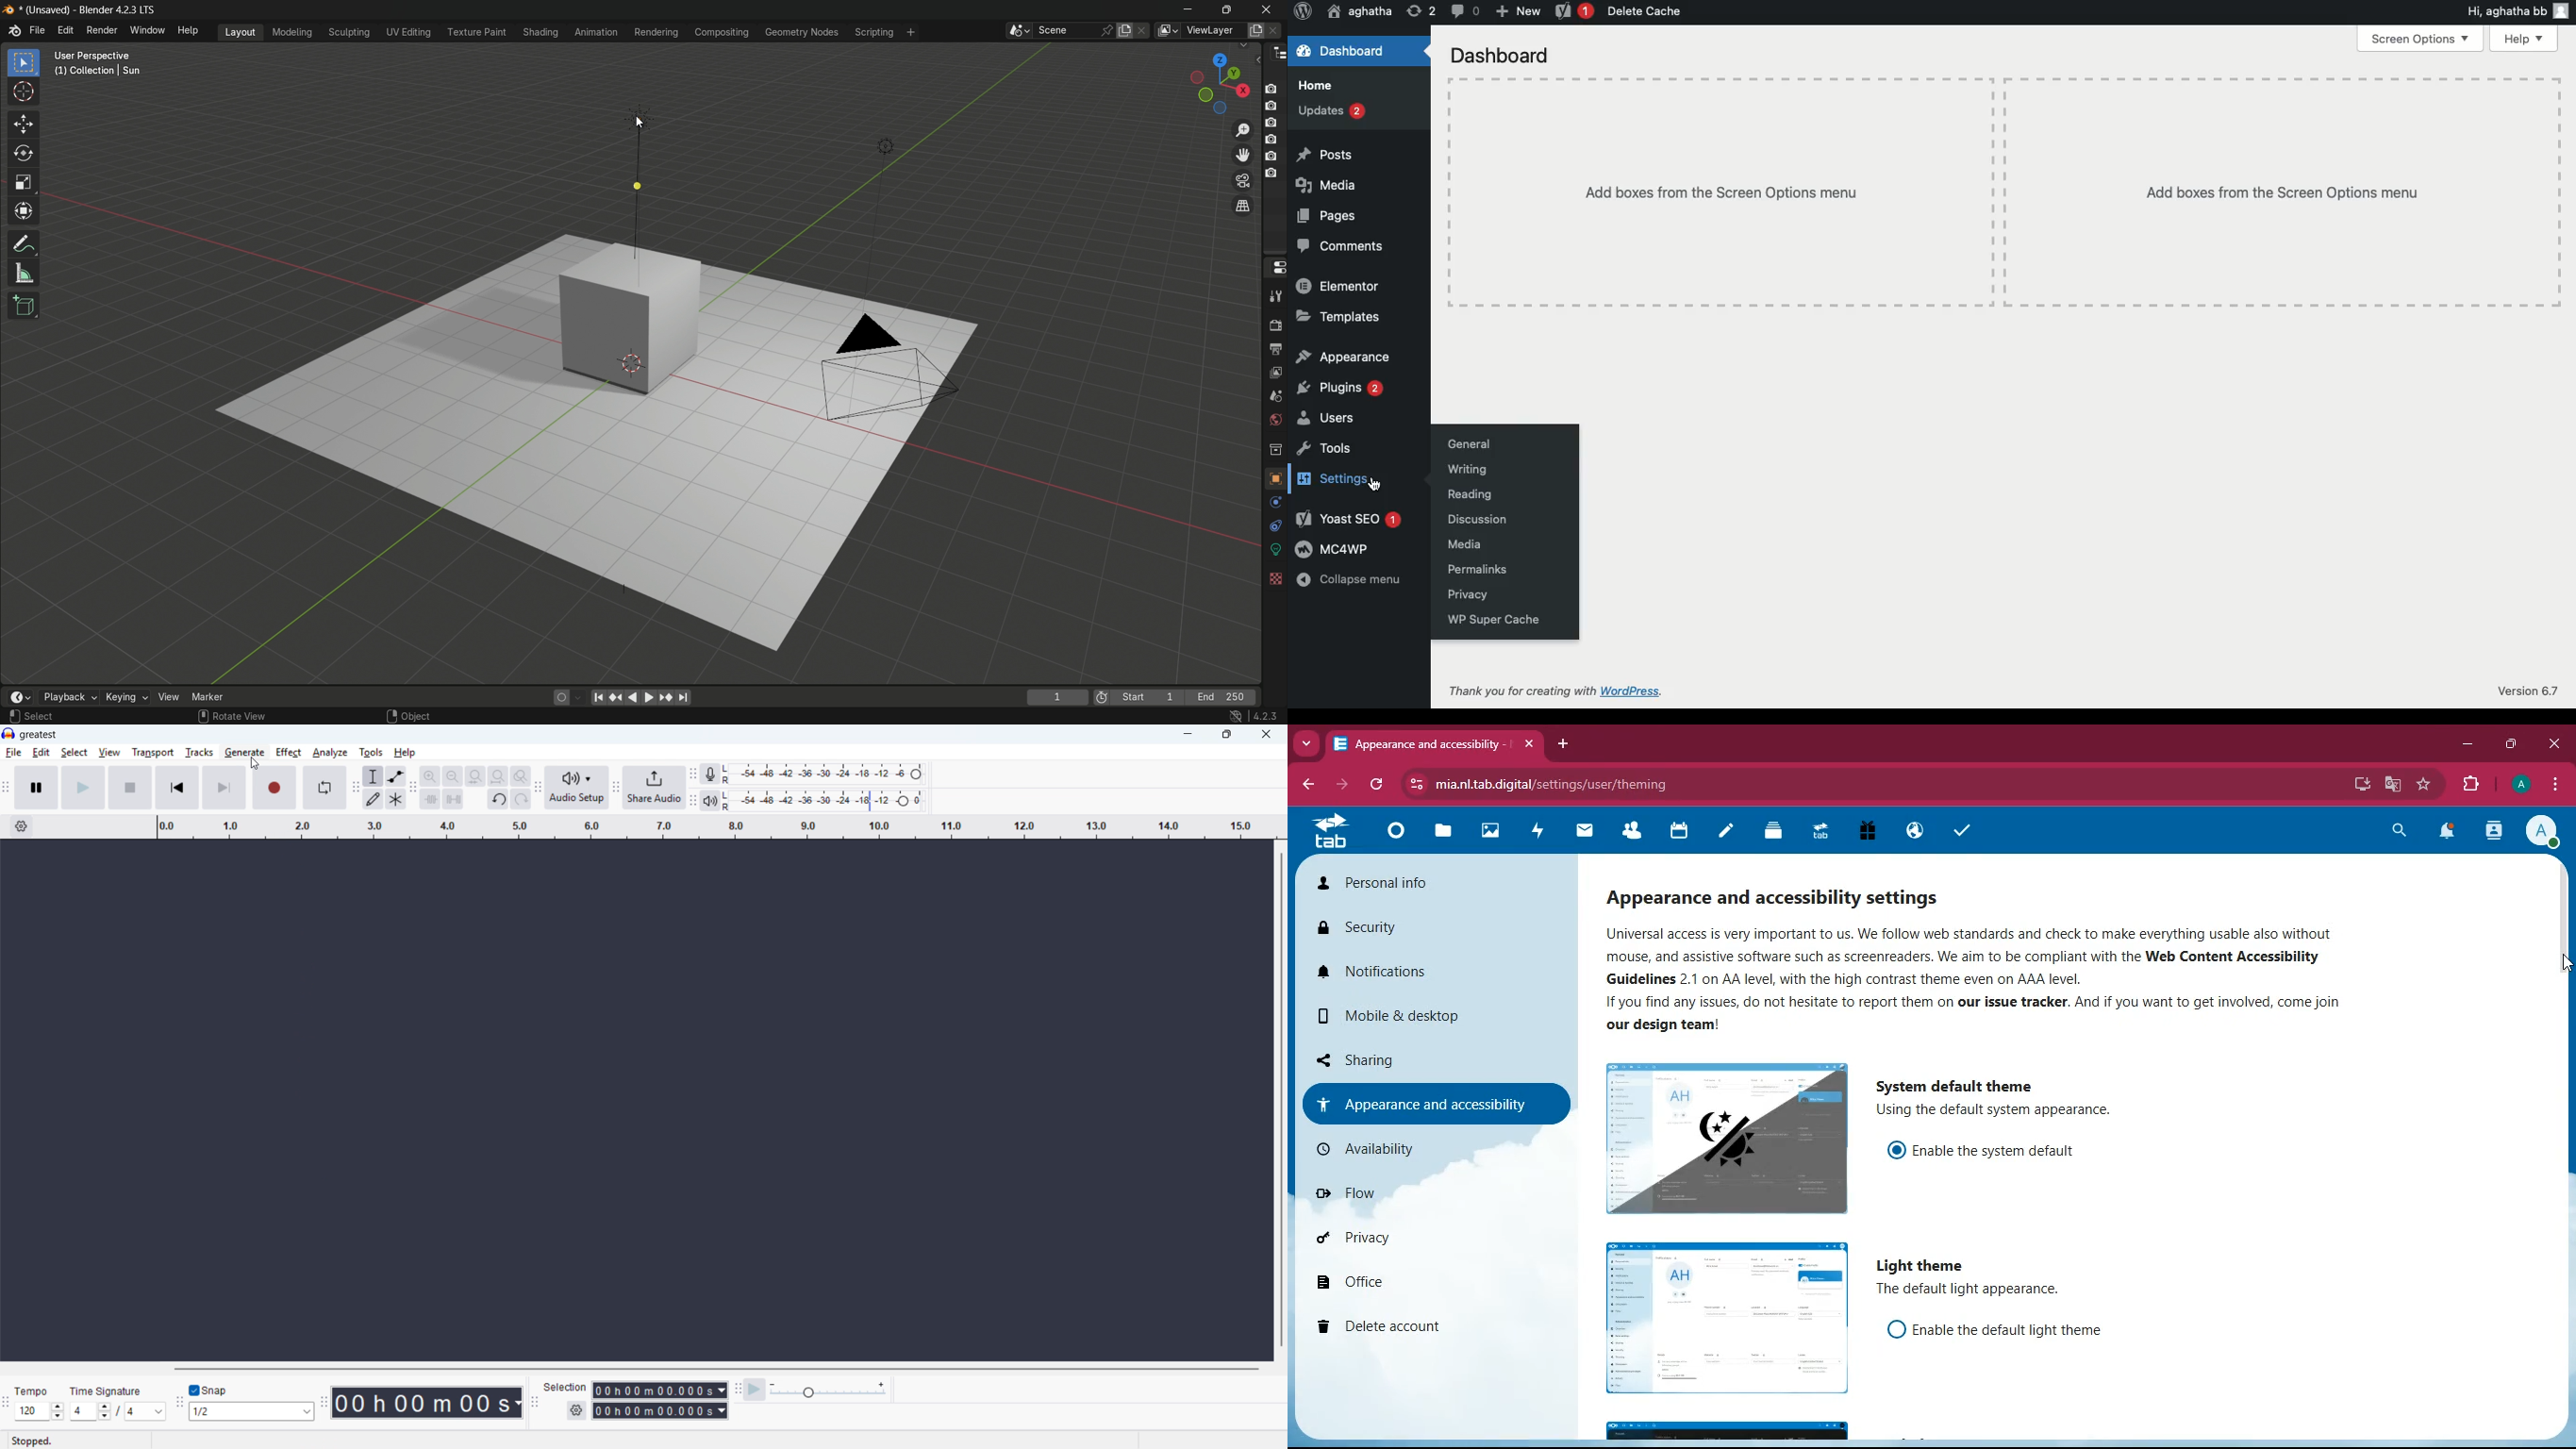 This screenshot has height=1456, width=2576. What do you see at coordinates (1339, 318) in the screenshot?
I see `Templates` at bounding box center [1339, 318].